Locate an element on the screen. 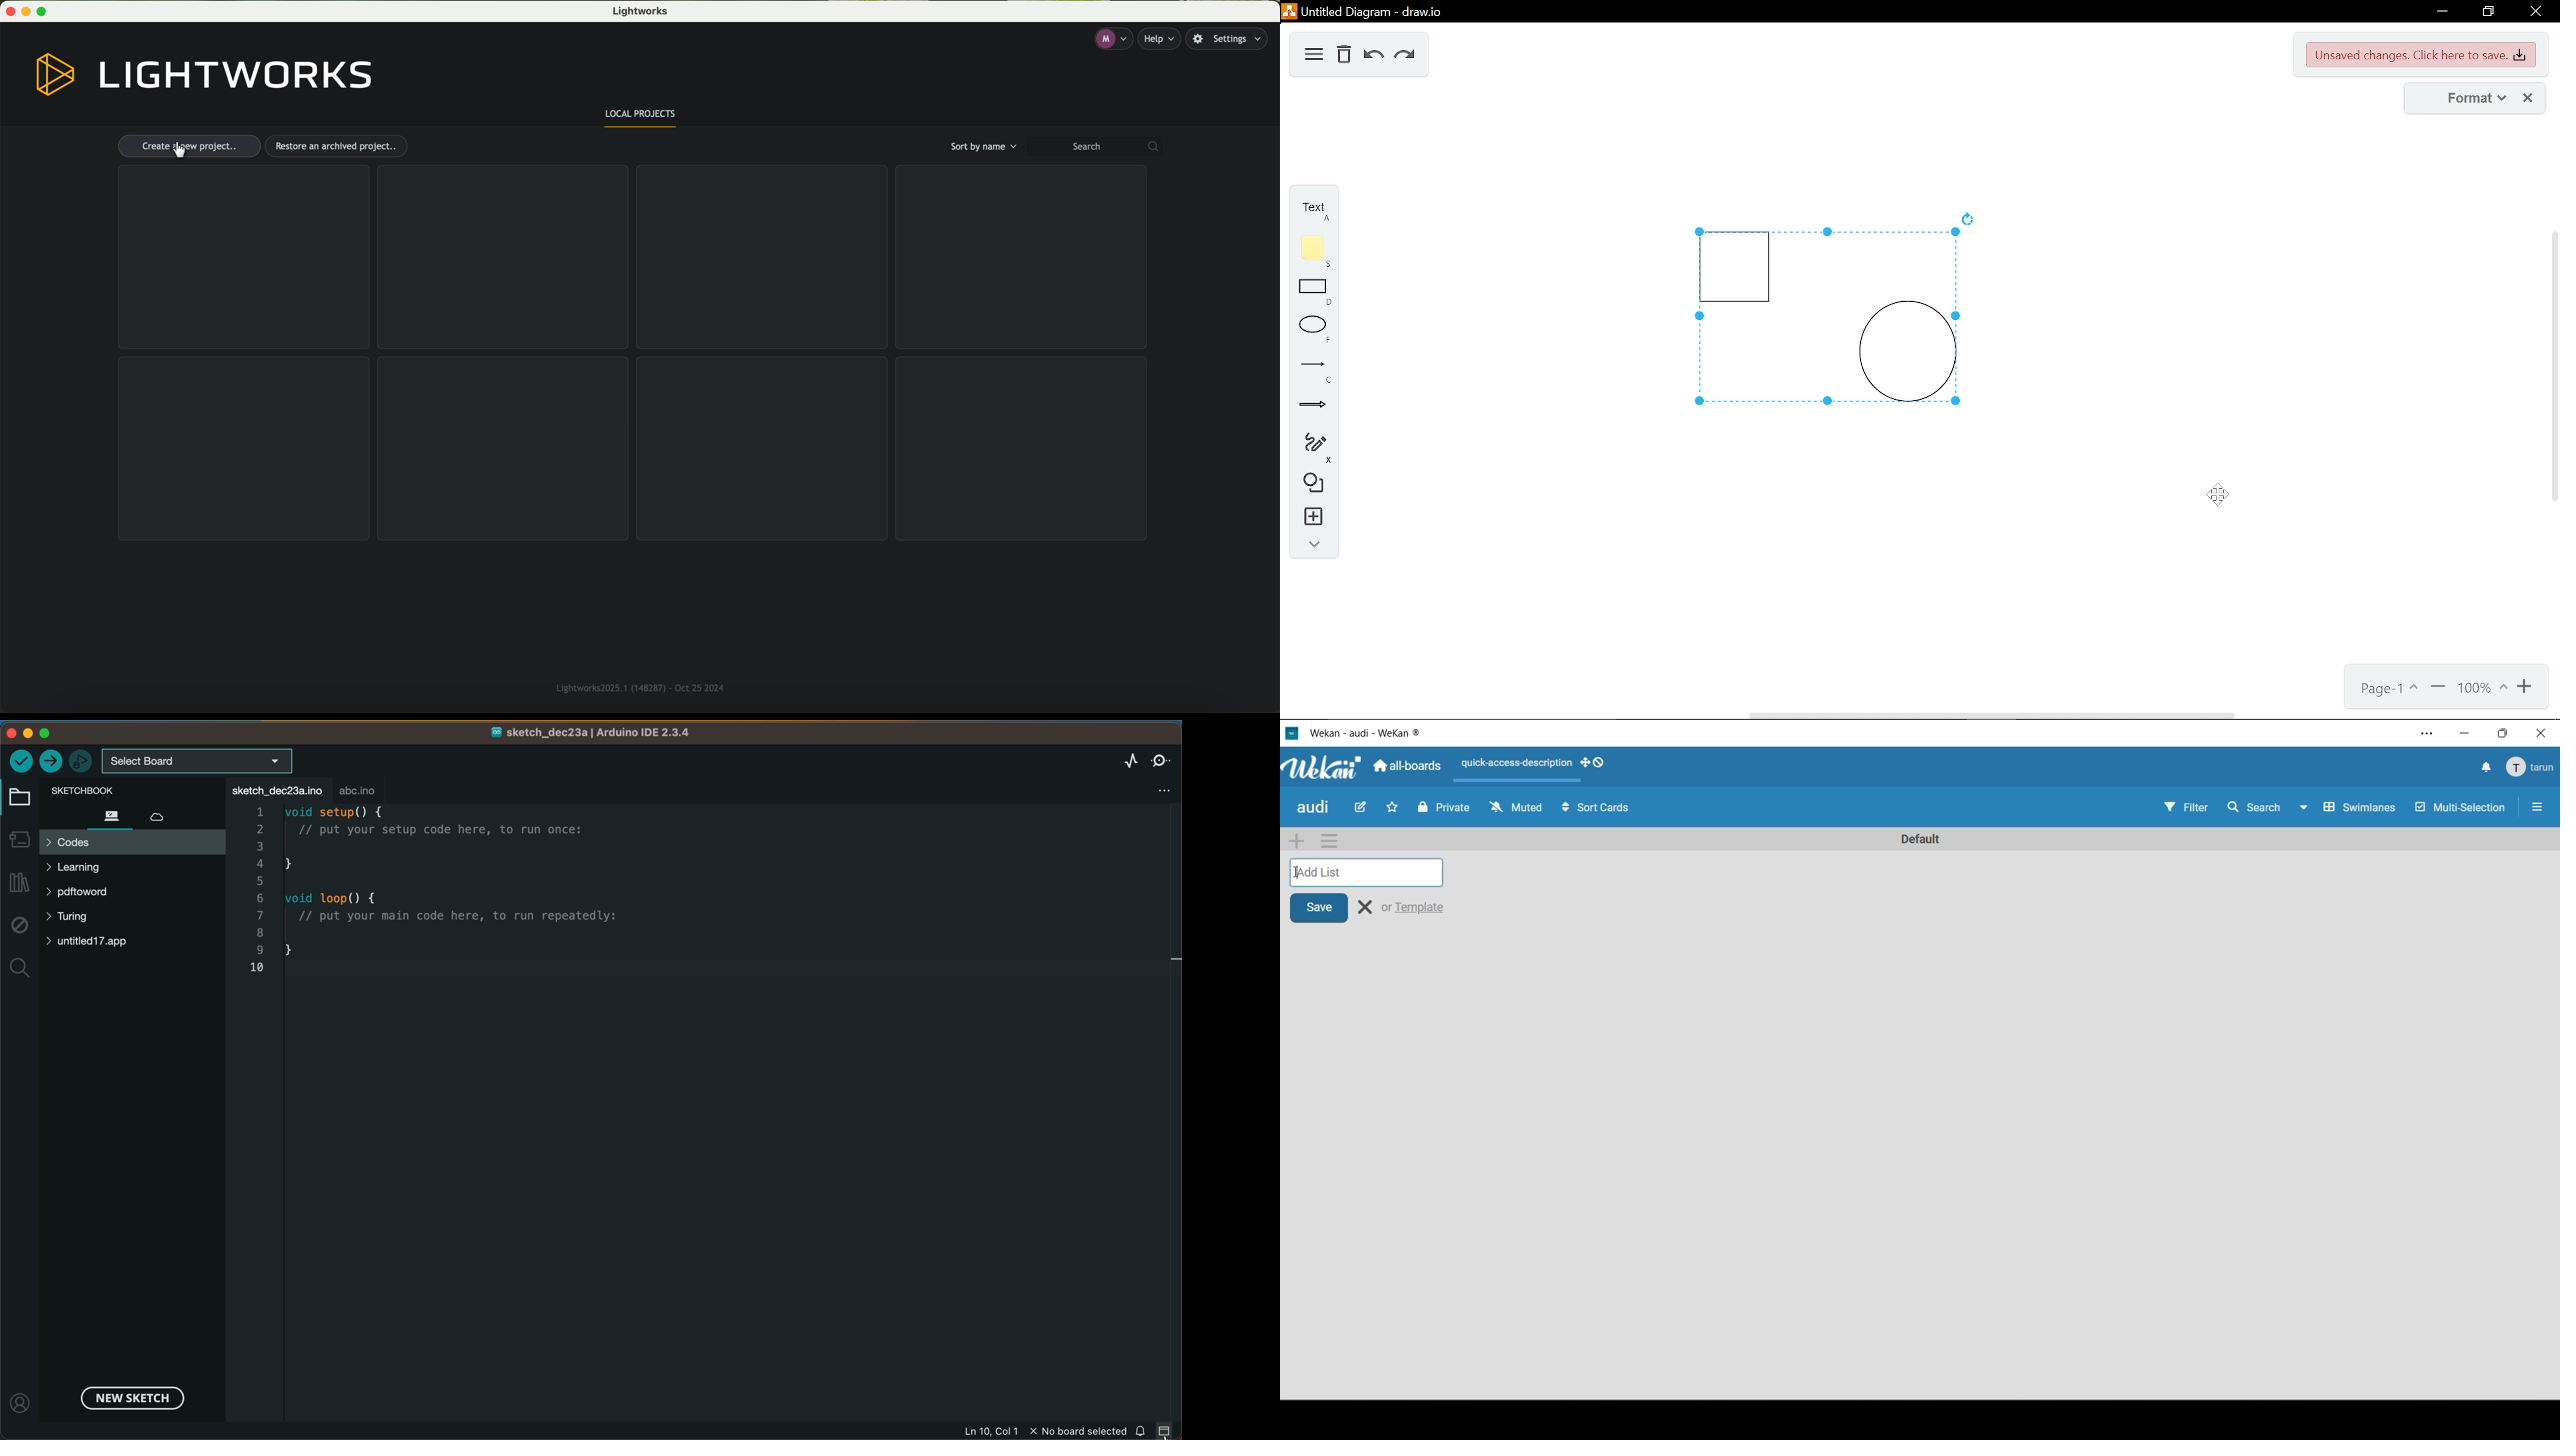 Image resolution: width=2576 pixels, height=1456 pixels. quick-access-description is located at coordinates (1516, 764).